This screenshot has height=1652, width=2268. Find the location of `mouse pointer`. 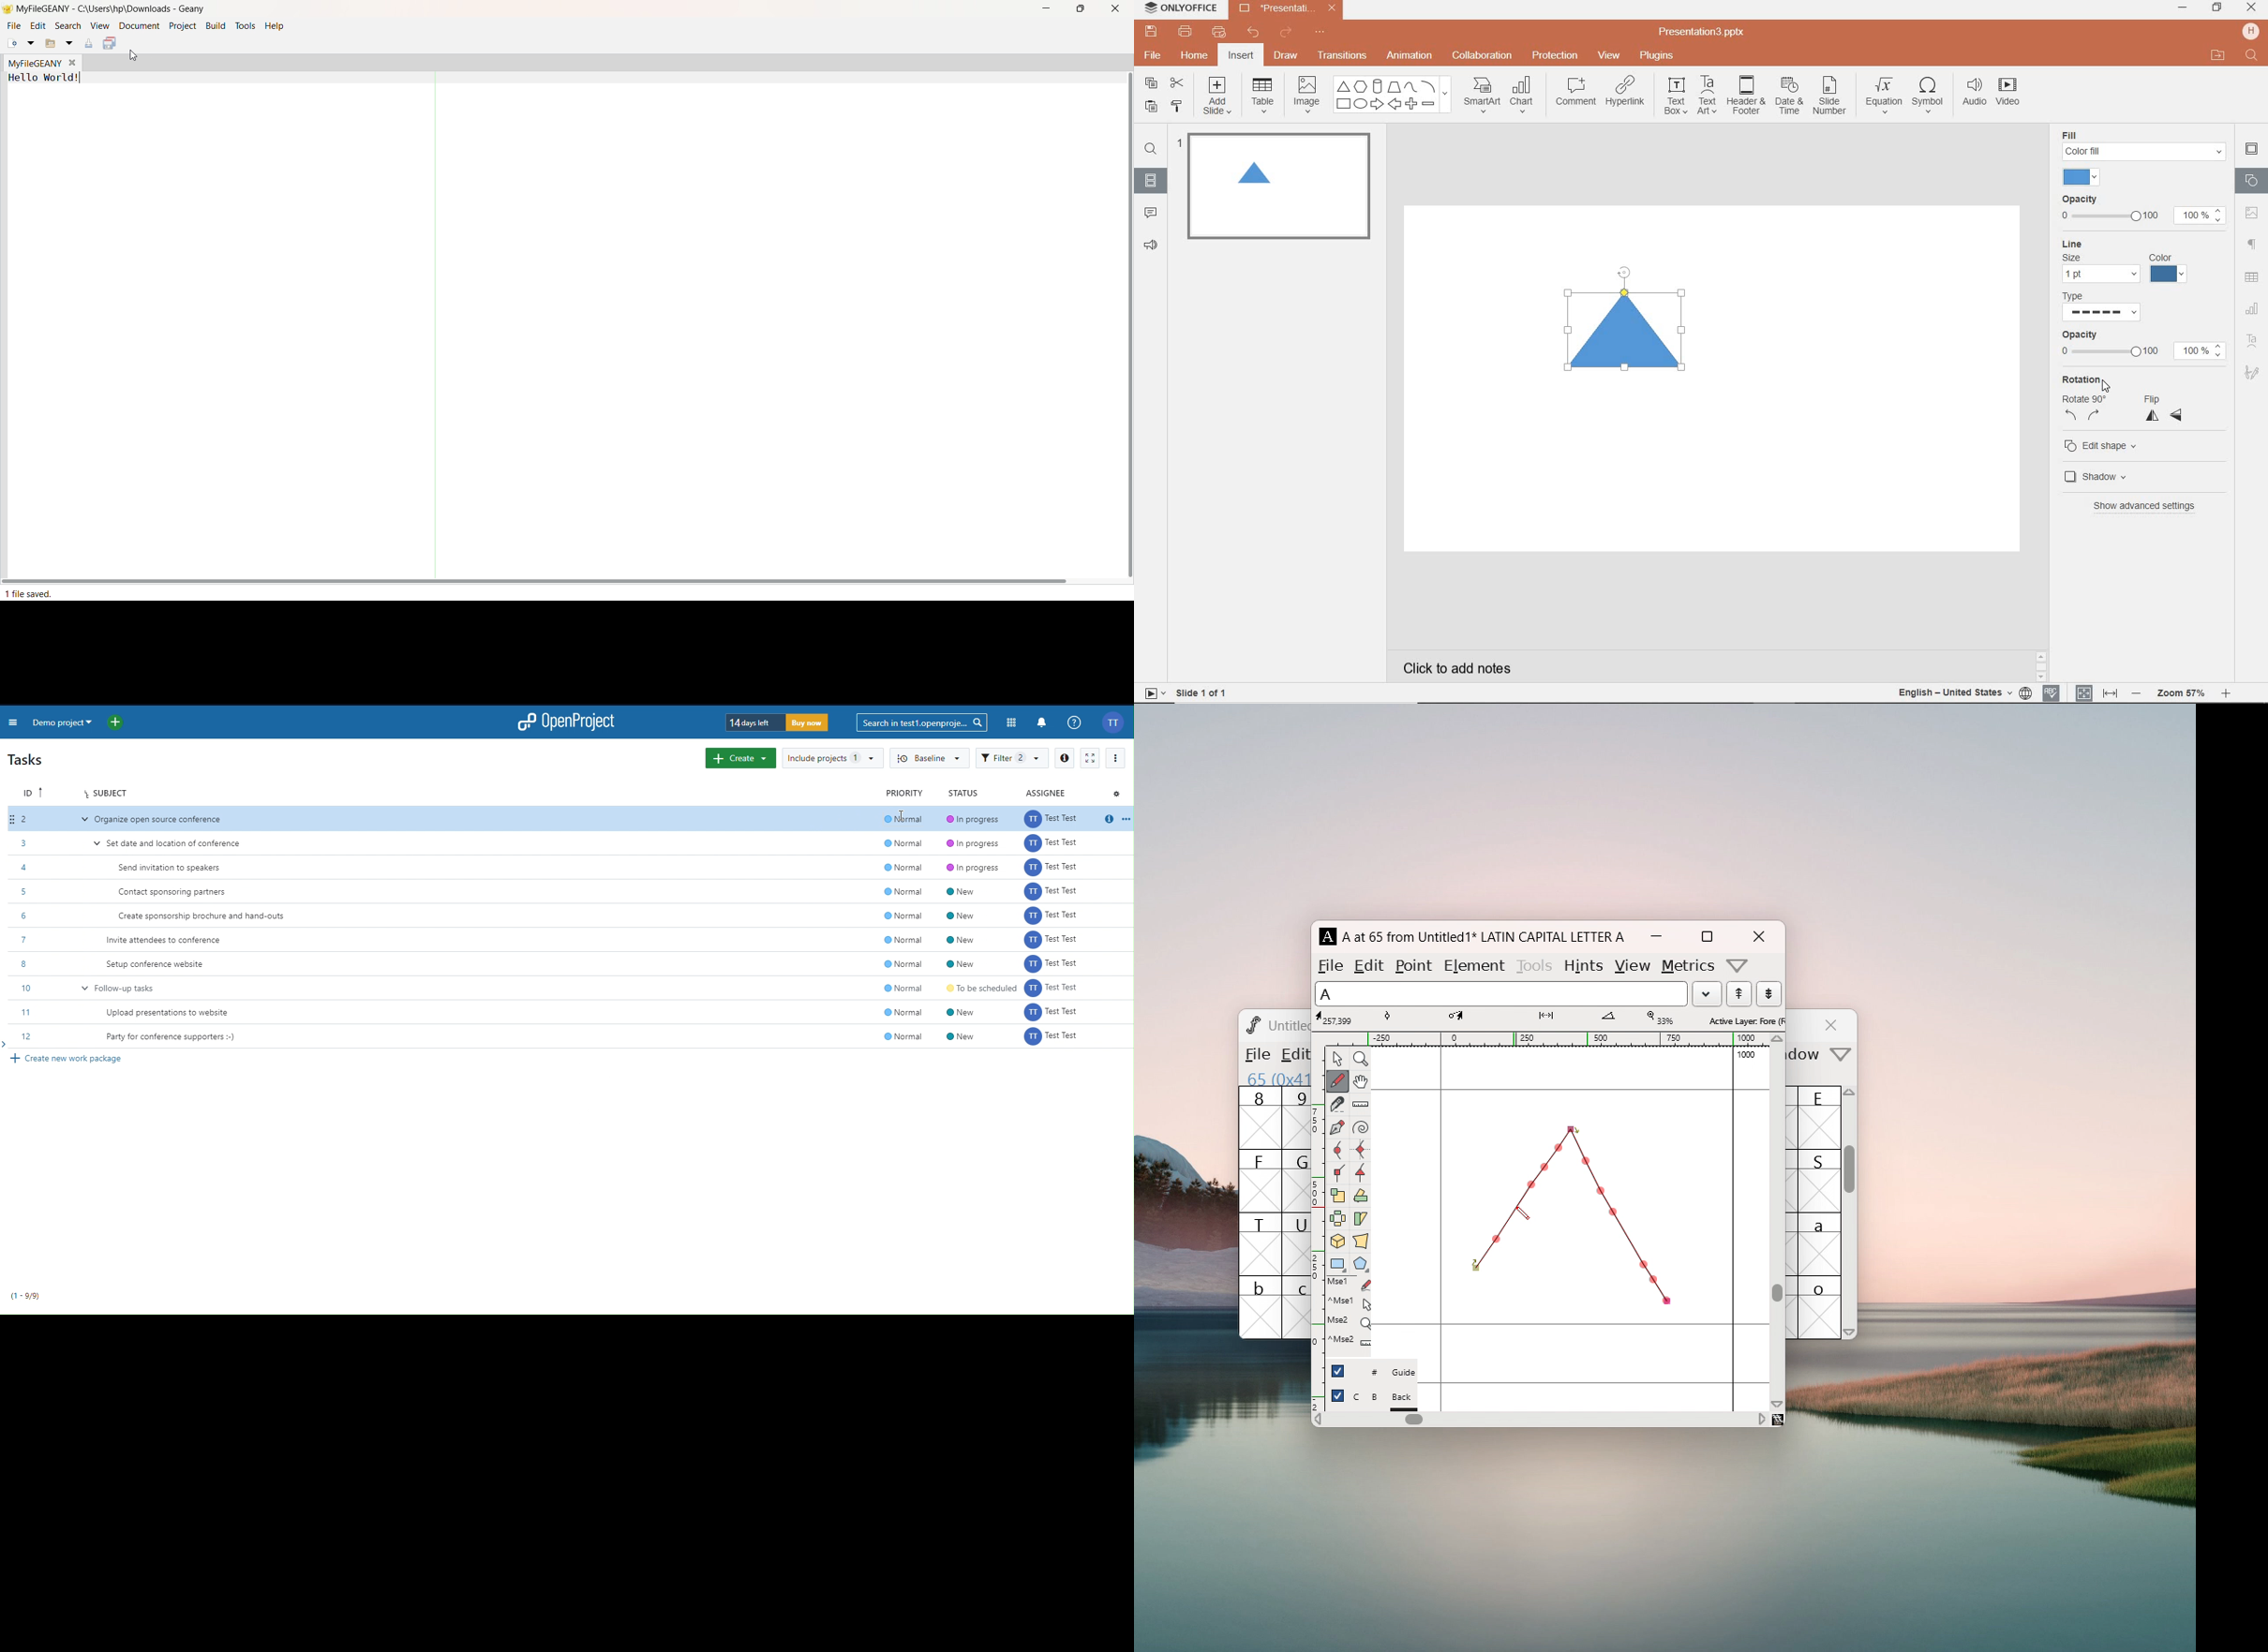

mouse pointer is located at coordinates (2107, 388).